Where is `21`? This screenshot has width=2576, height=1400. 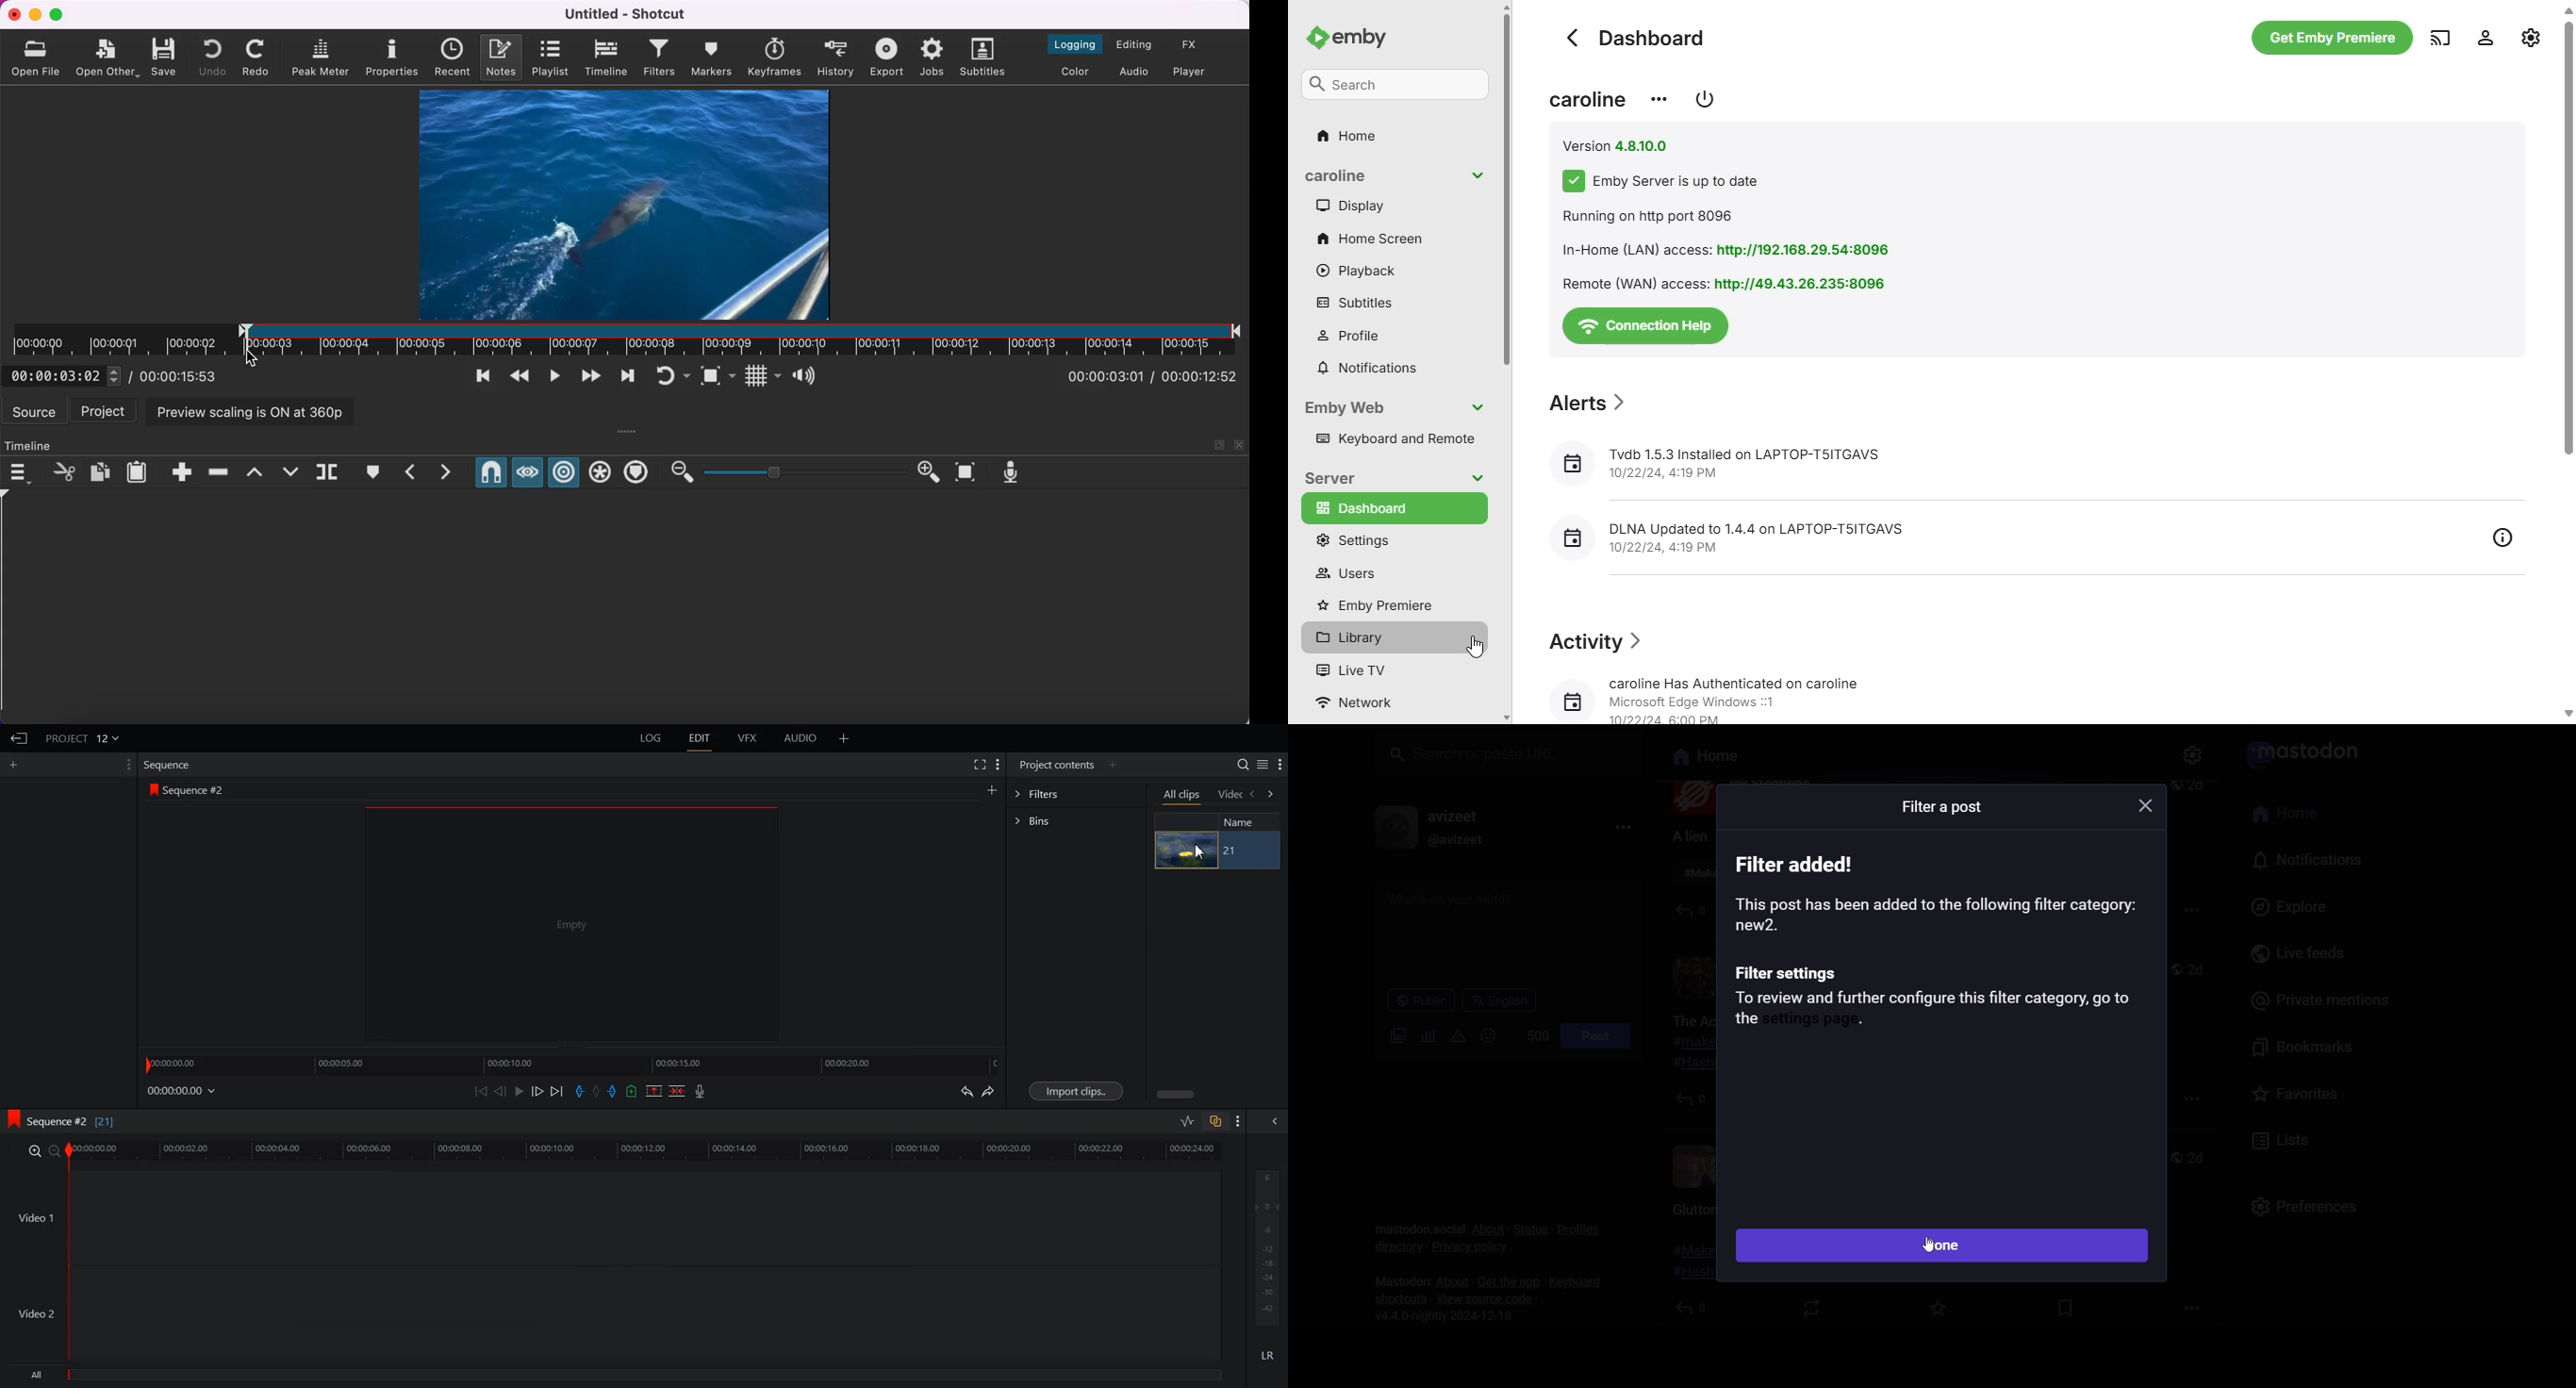 21 is located at coordinates (1247, 851).